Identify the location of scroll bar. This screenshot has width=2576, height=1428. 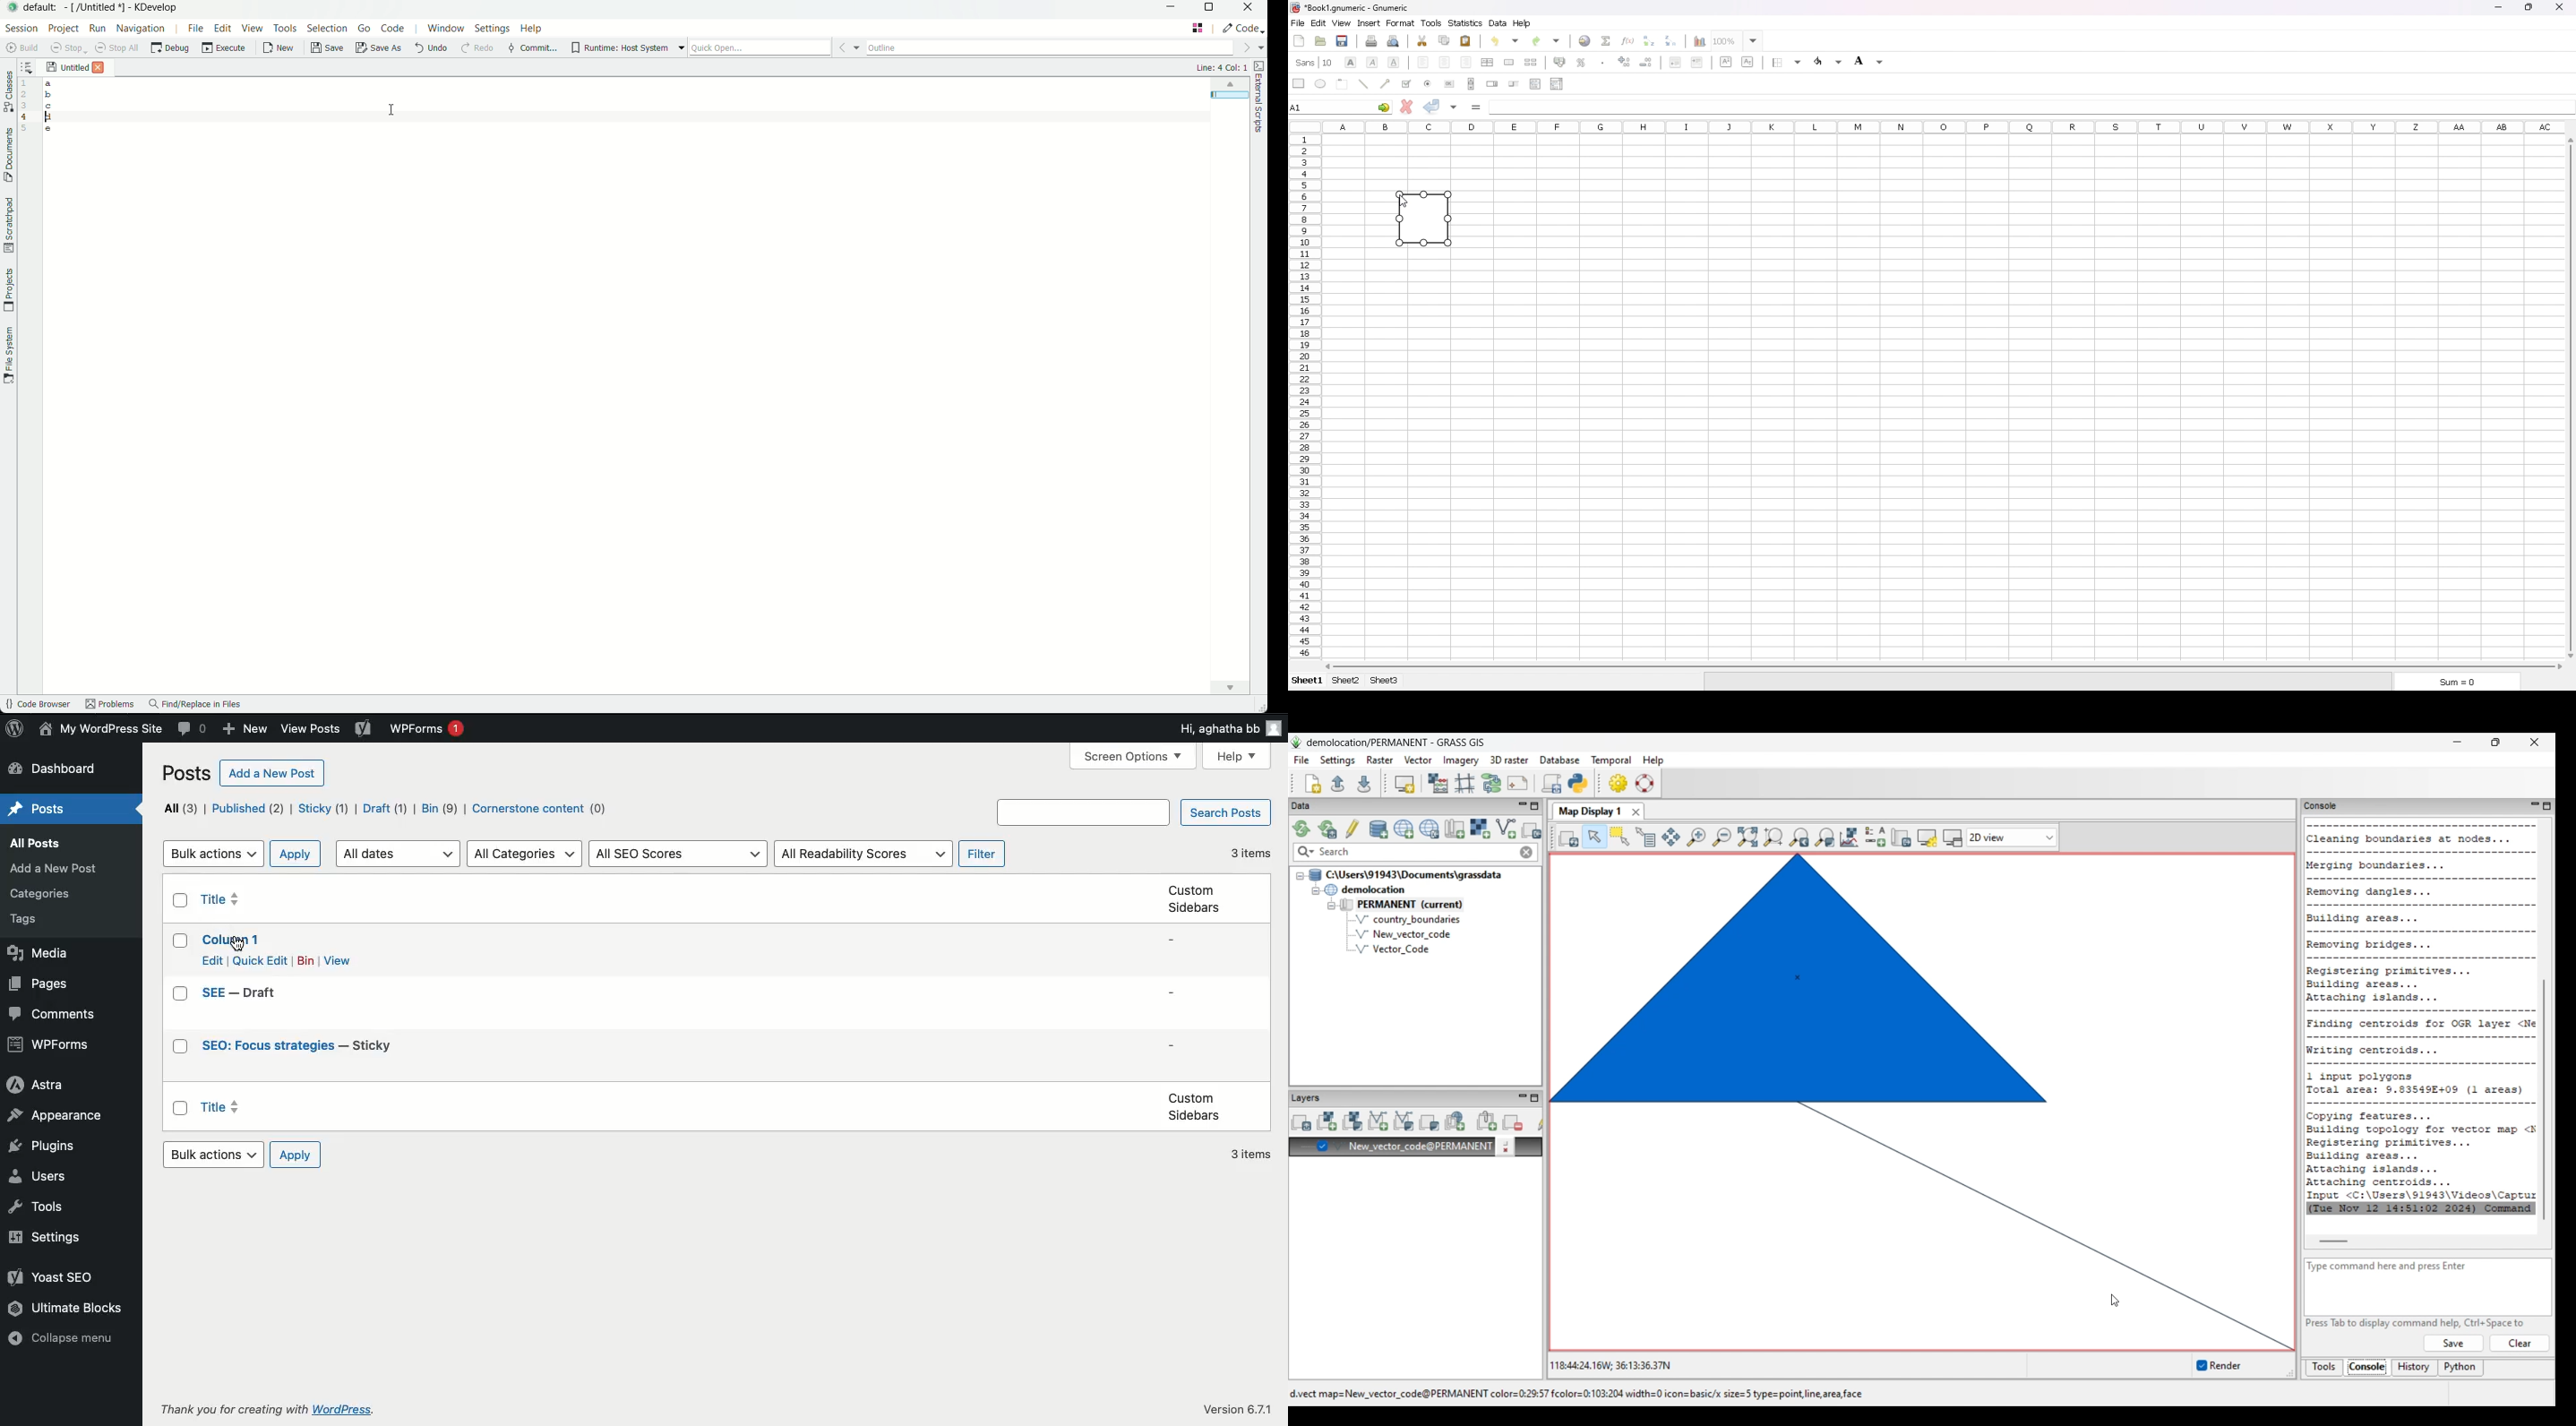
(1944, 668).